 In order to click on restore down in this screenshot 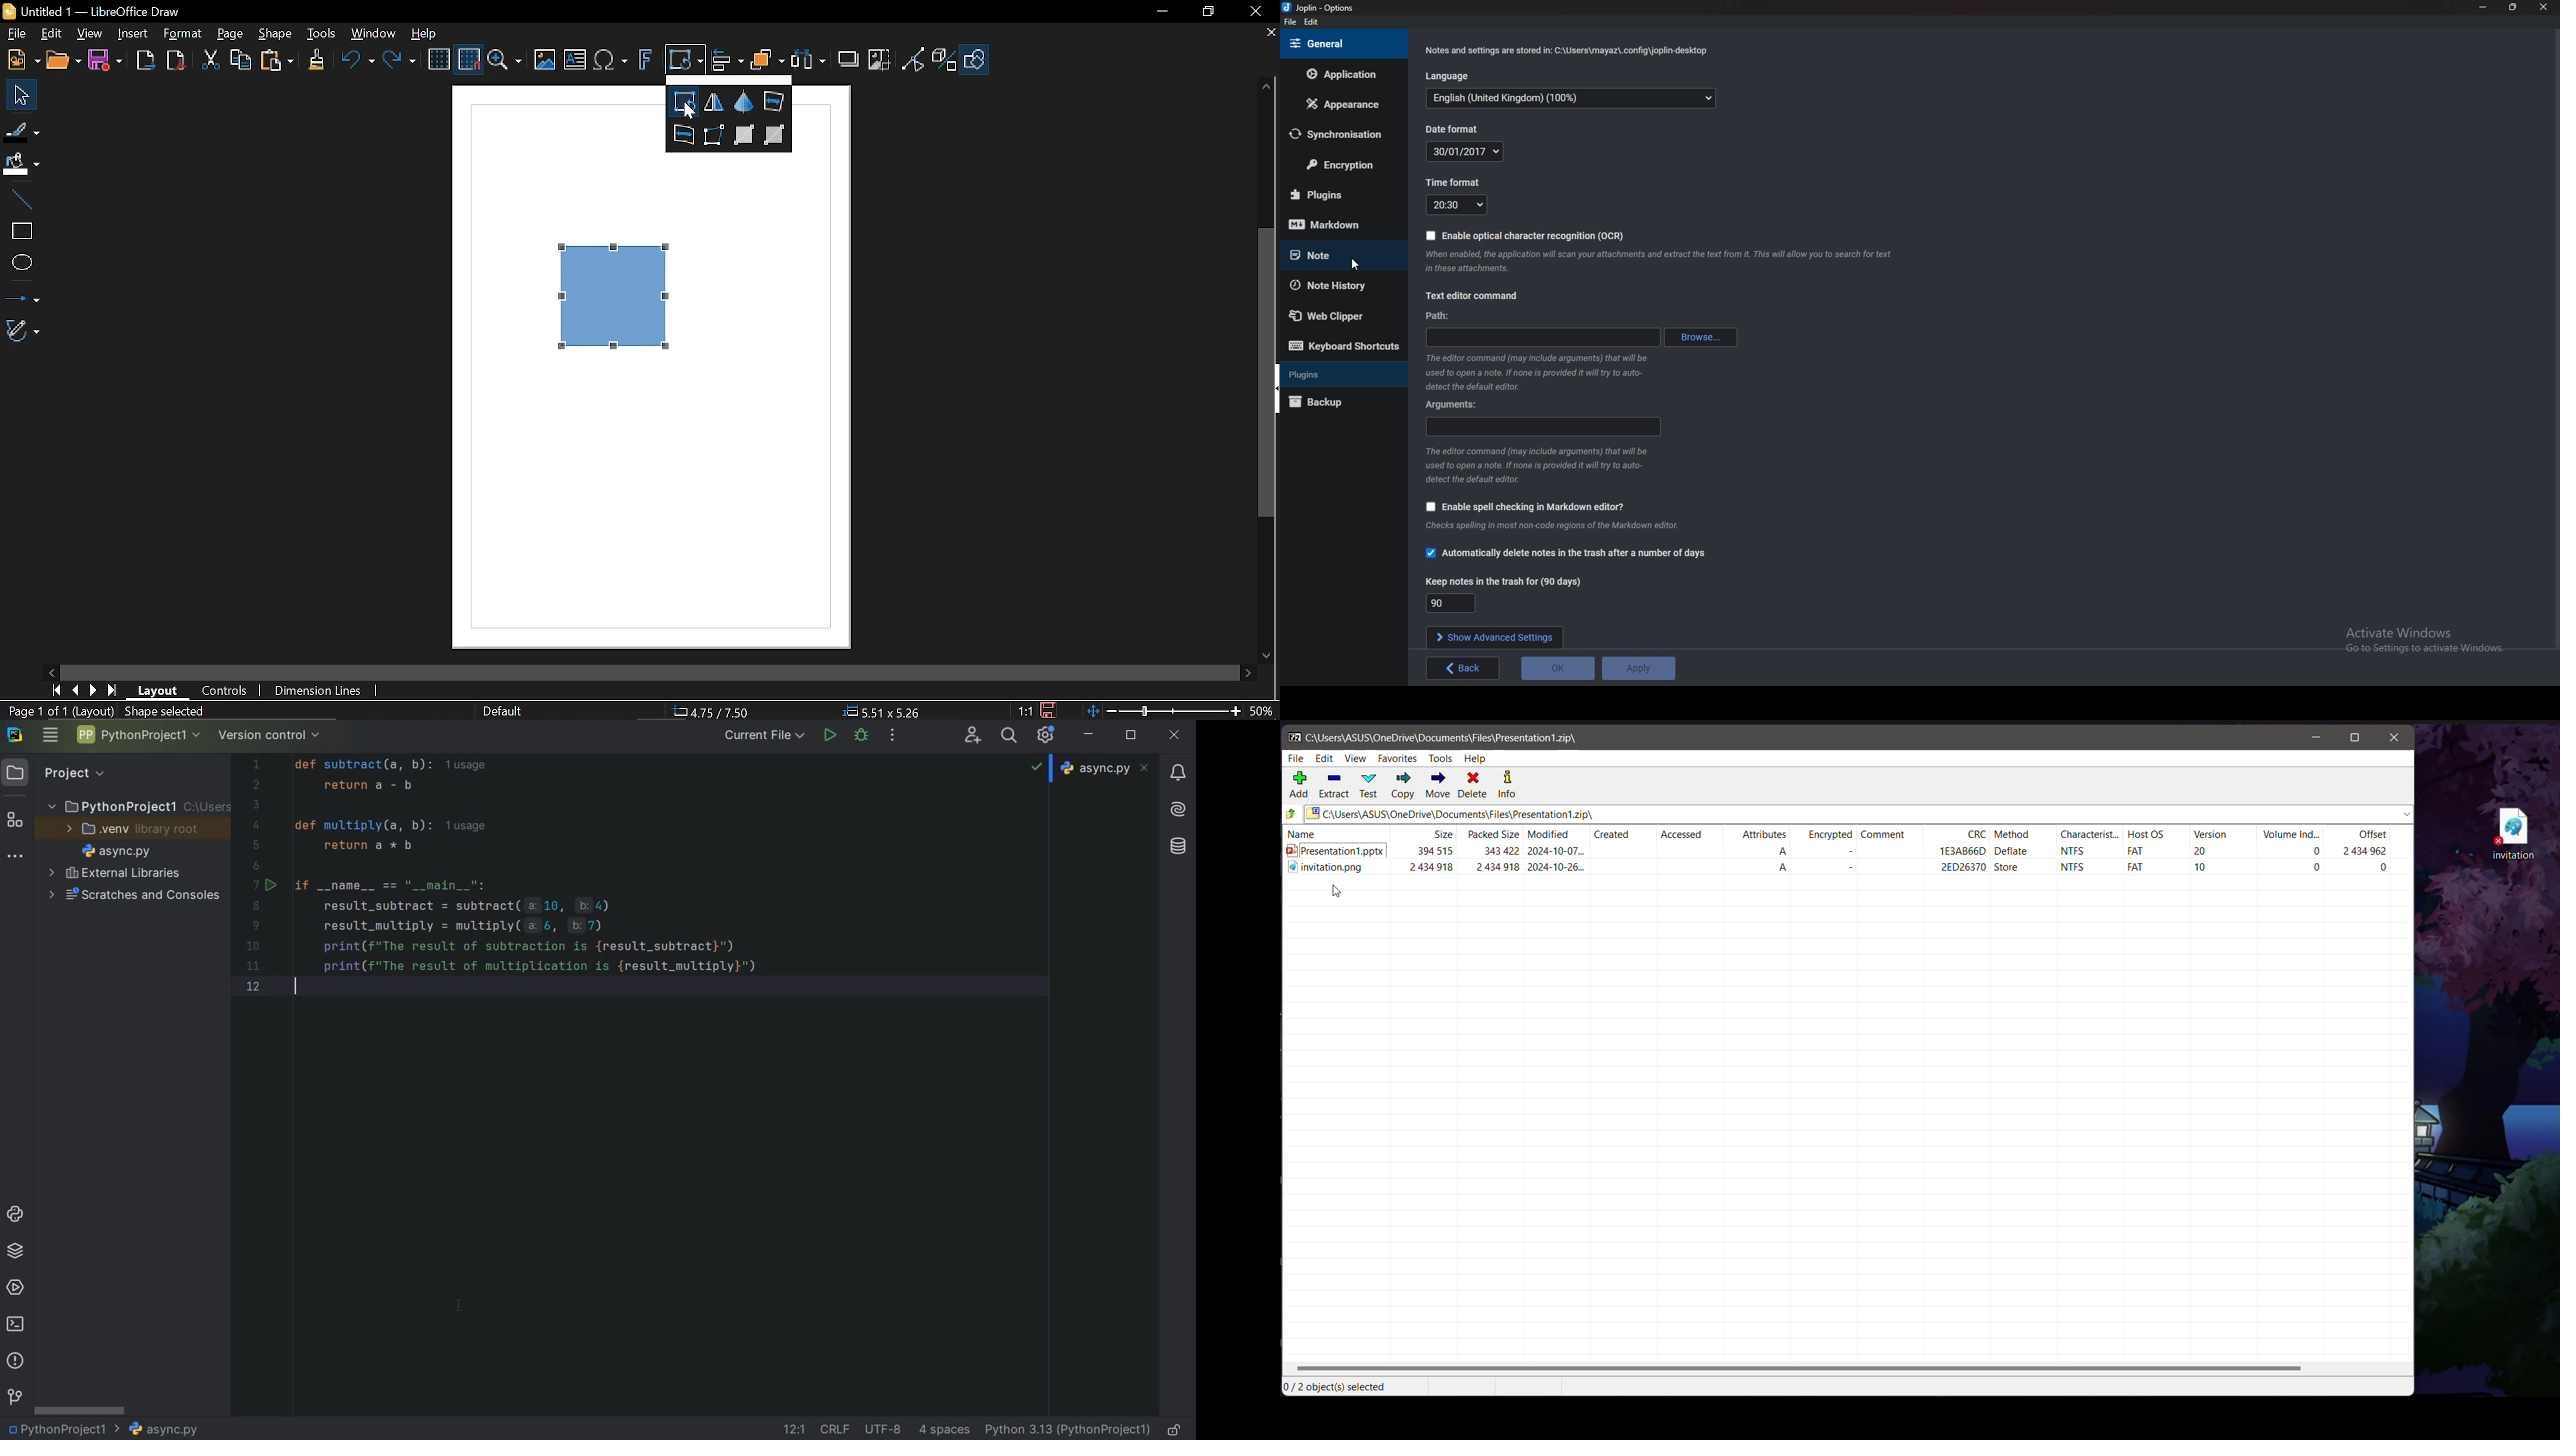, I will do `click(1209, 13)`.